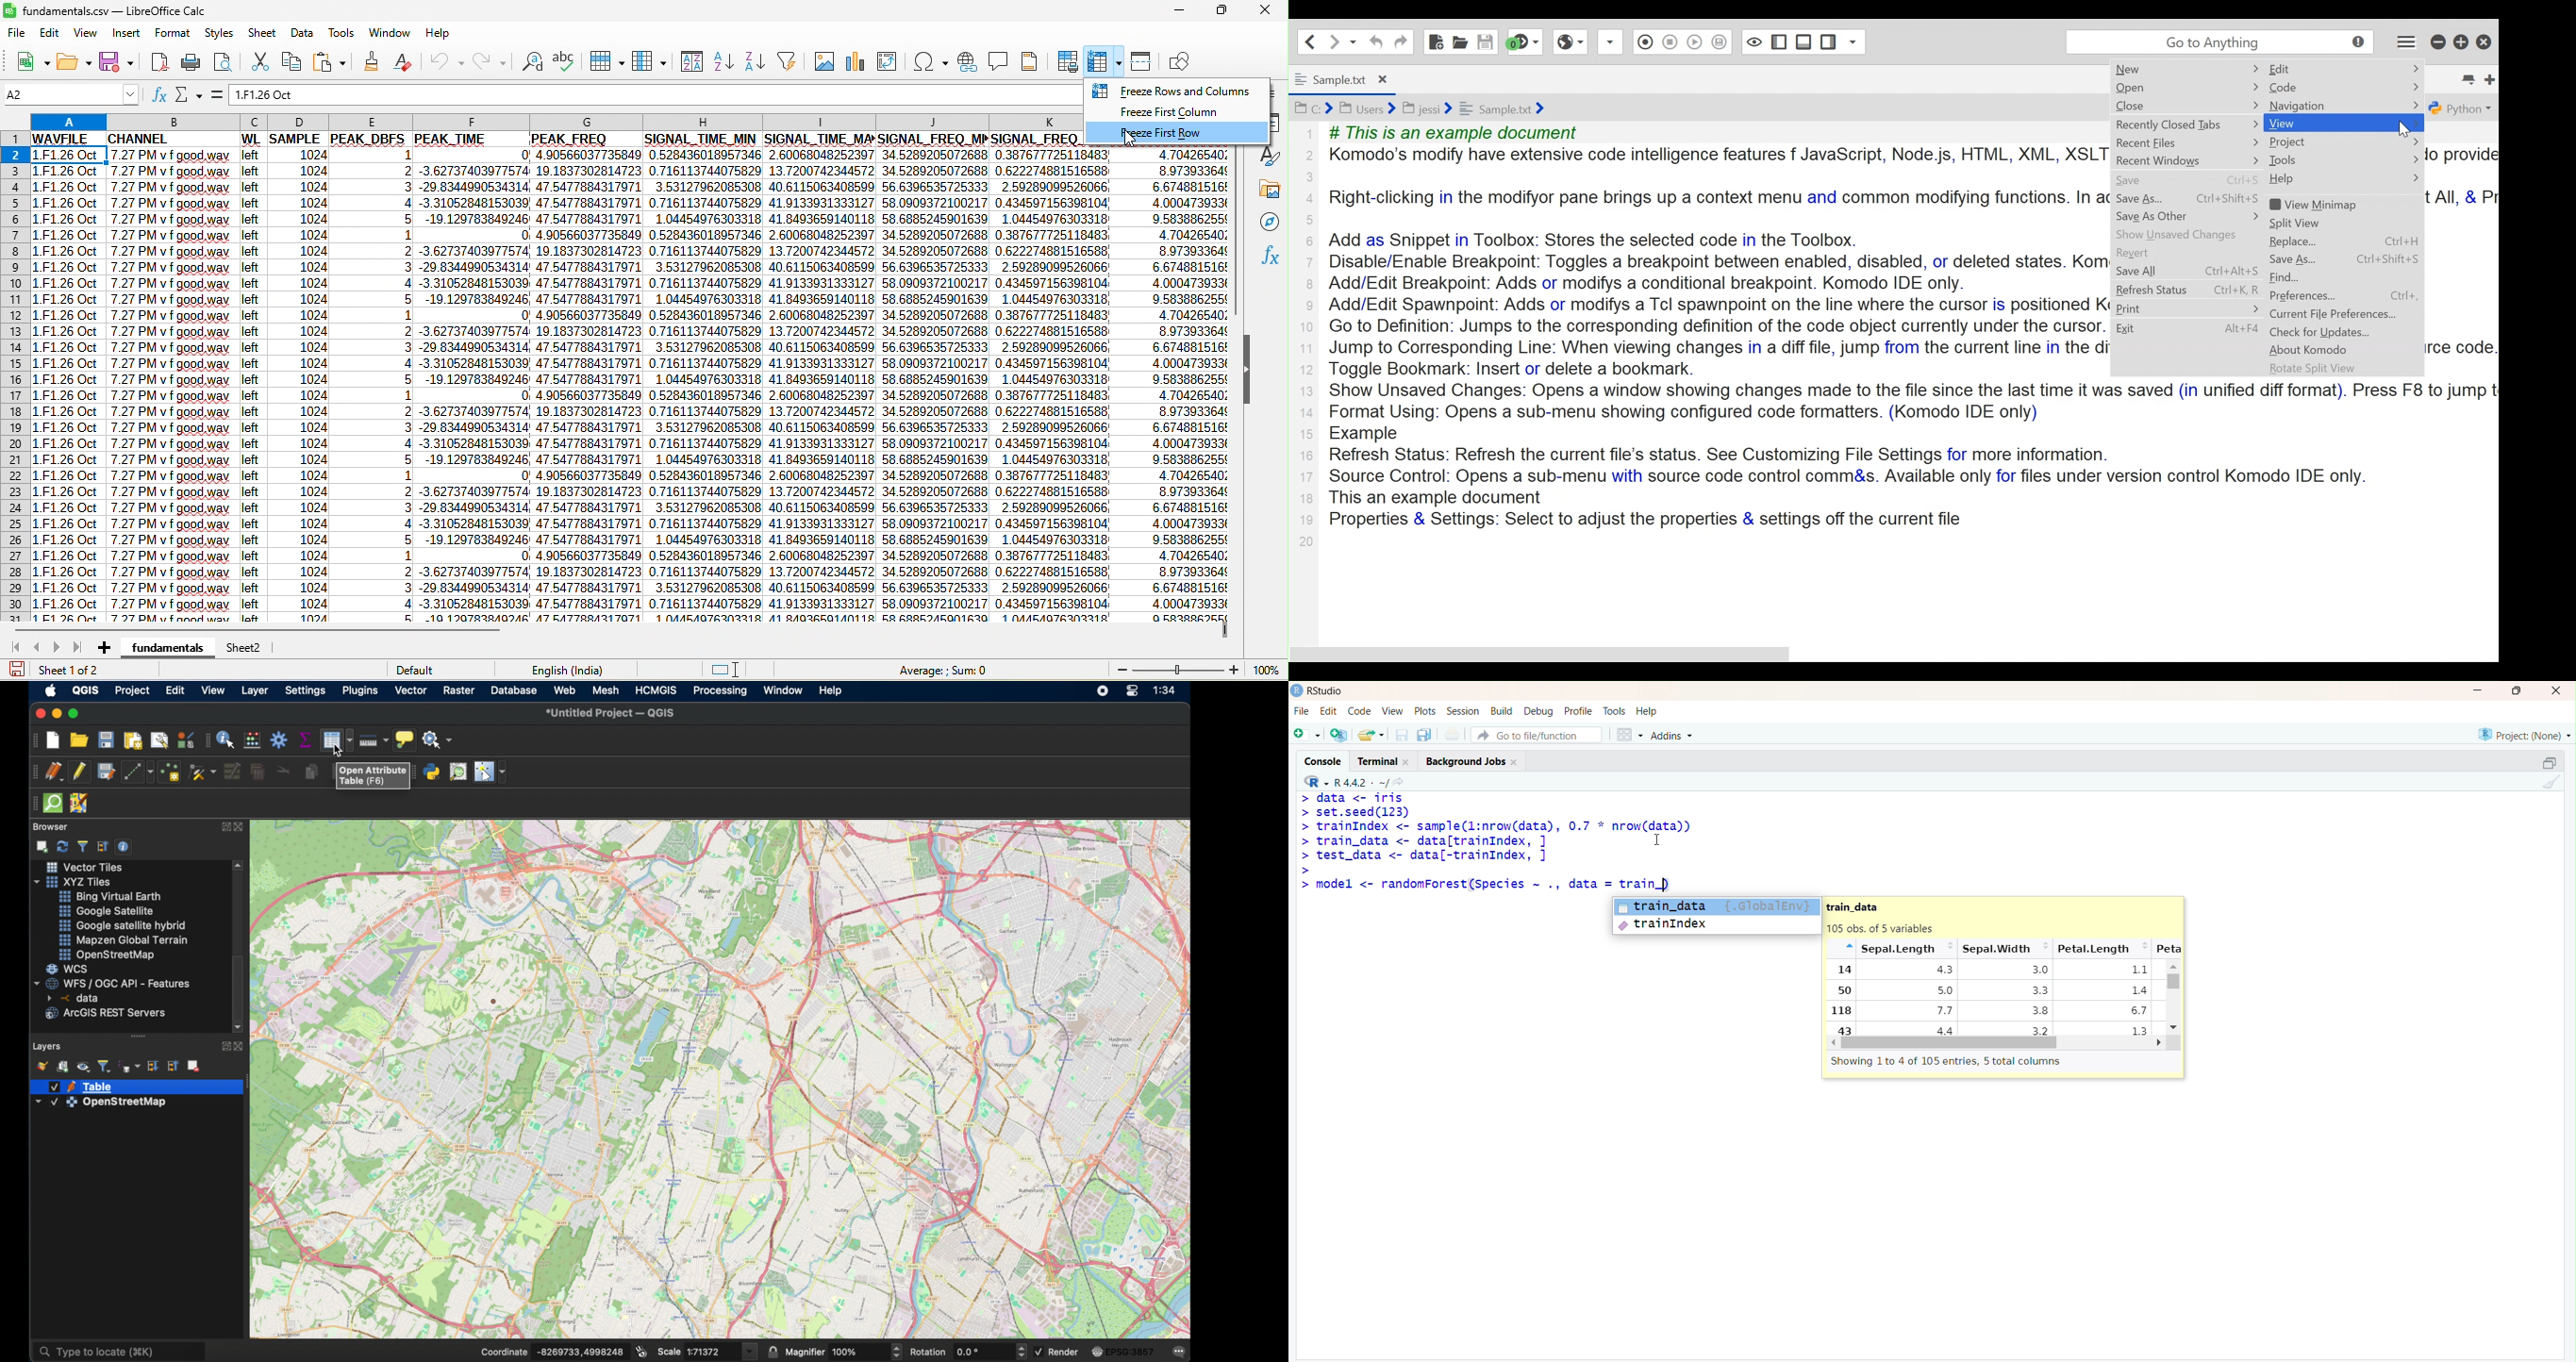 Image resolution: width=2576 pixels, height=1372 pixels. What do you see at coordinates (668, 1351) in the screenshot?
I see `scale` at bounding box center [668, 1351].